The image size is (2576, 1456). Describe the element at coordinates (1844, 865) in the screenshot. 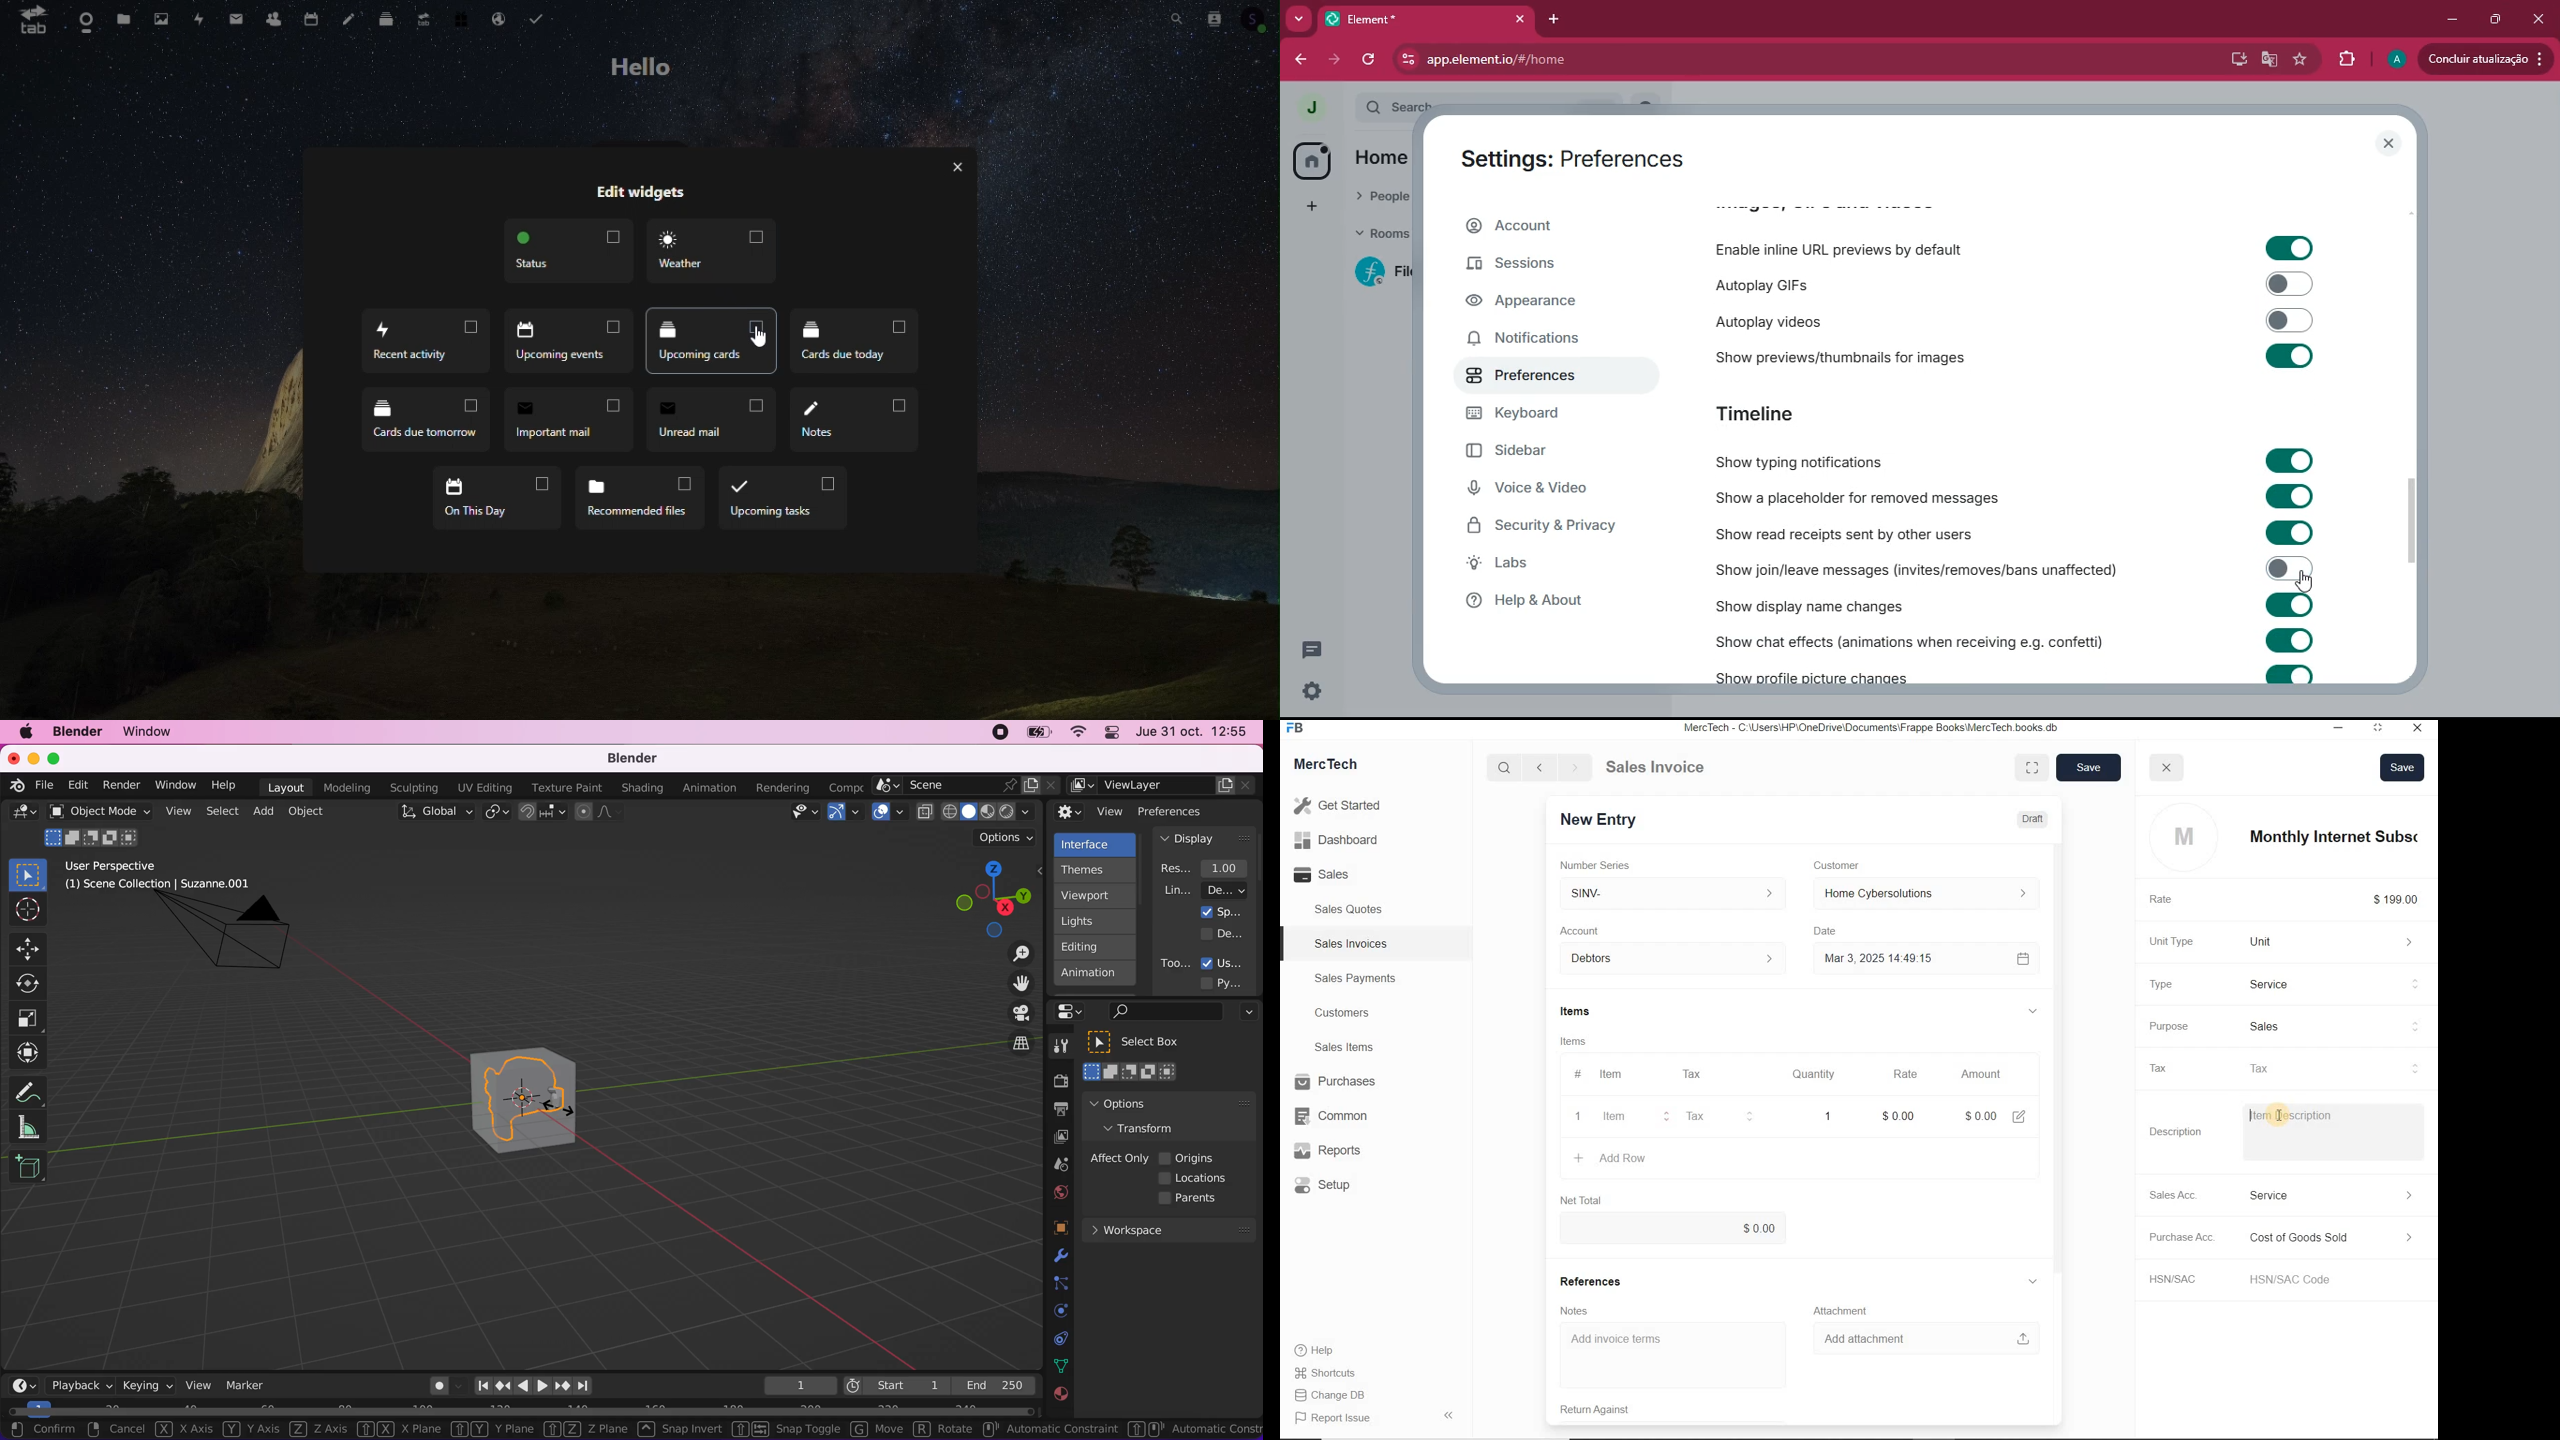

I see `Customer` at that location.